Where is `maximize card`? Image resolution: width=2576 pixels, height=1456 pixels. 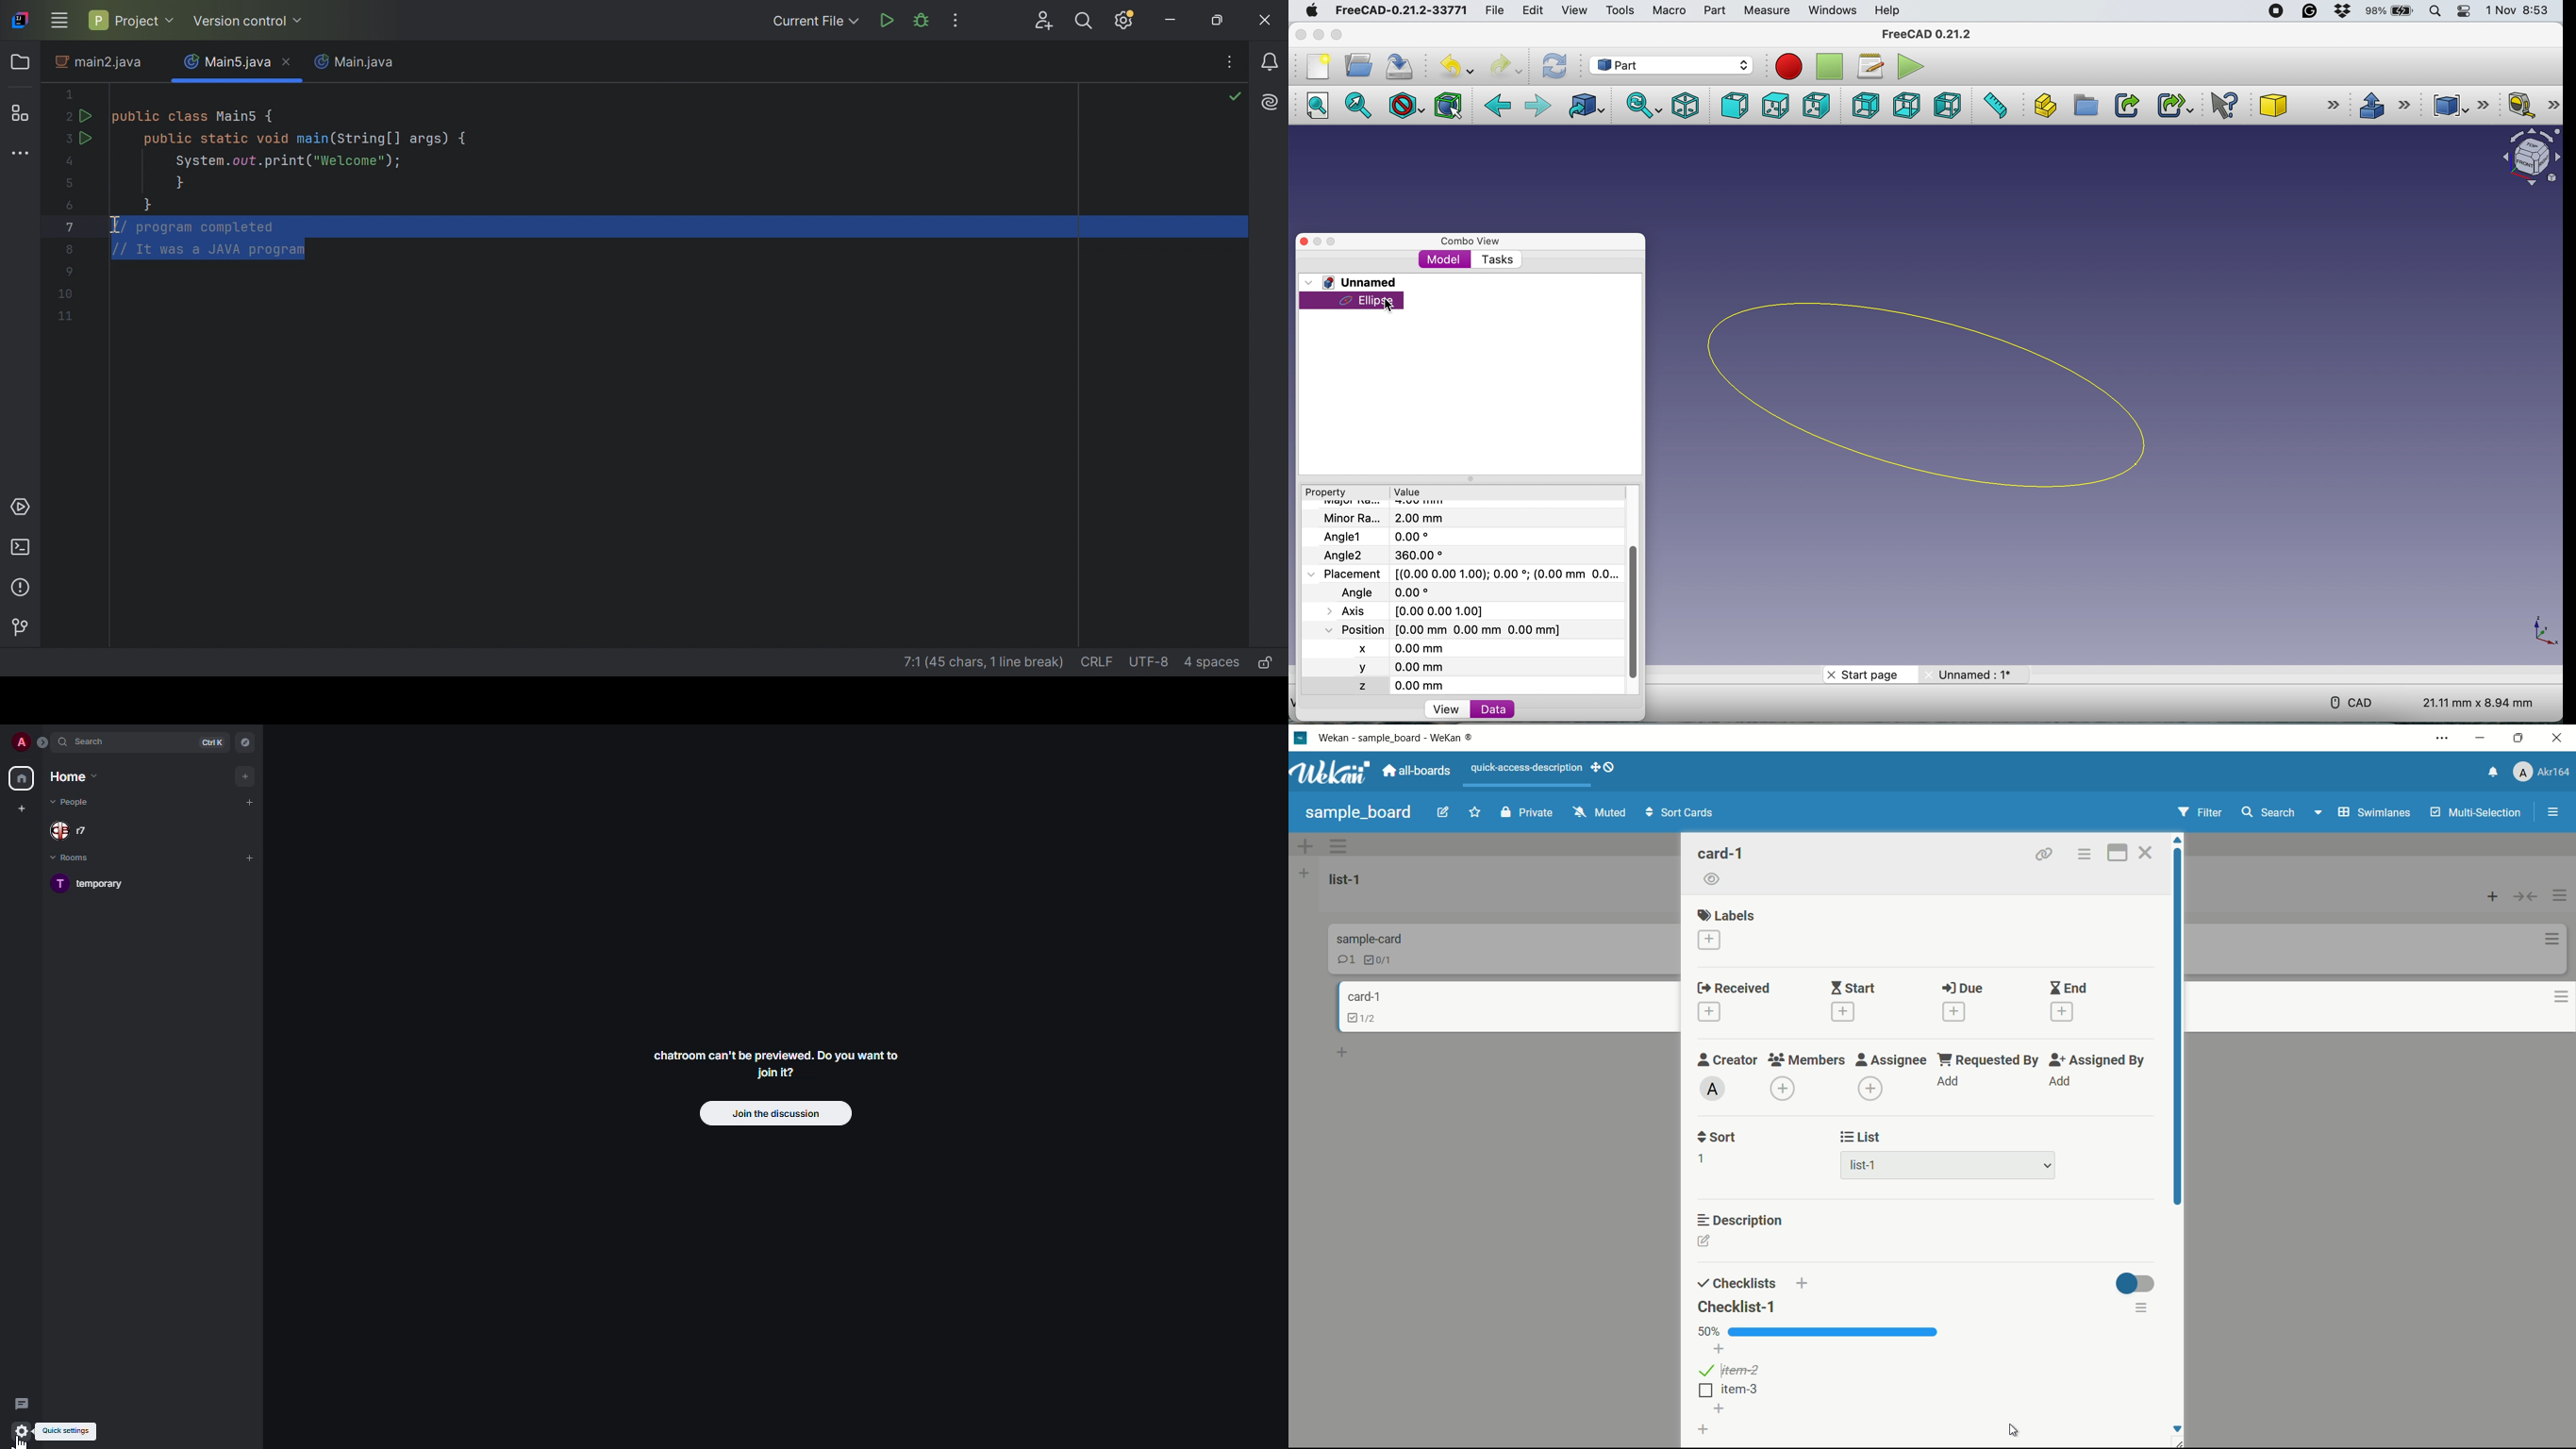
maximize card is located at coordinates (2120, 853).